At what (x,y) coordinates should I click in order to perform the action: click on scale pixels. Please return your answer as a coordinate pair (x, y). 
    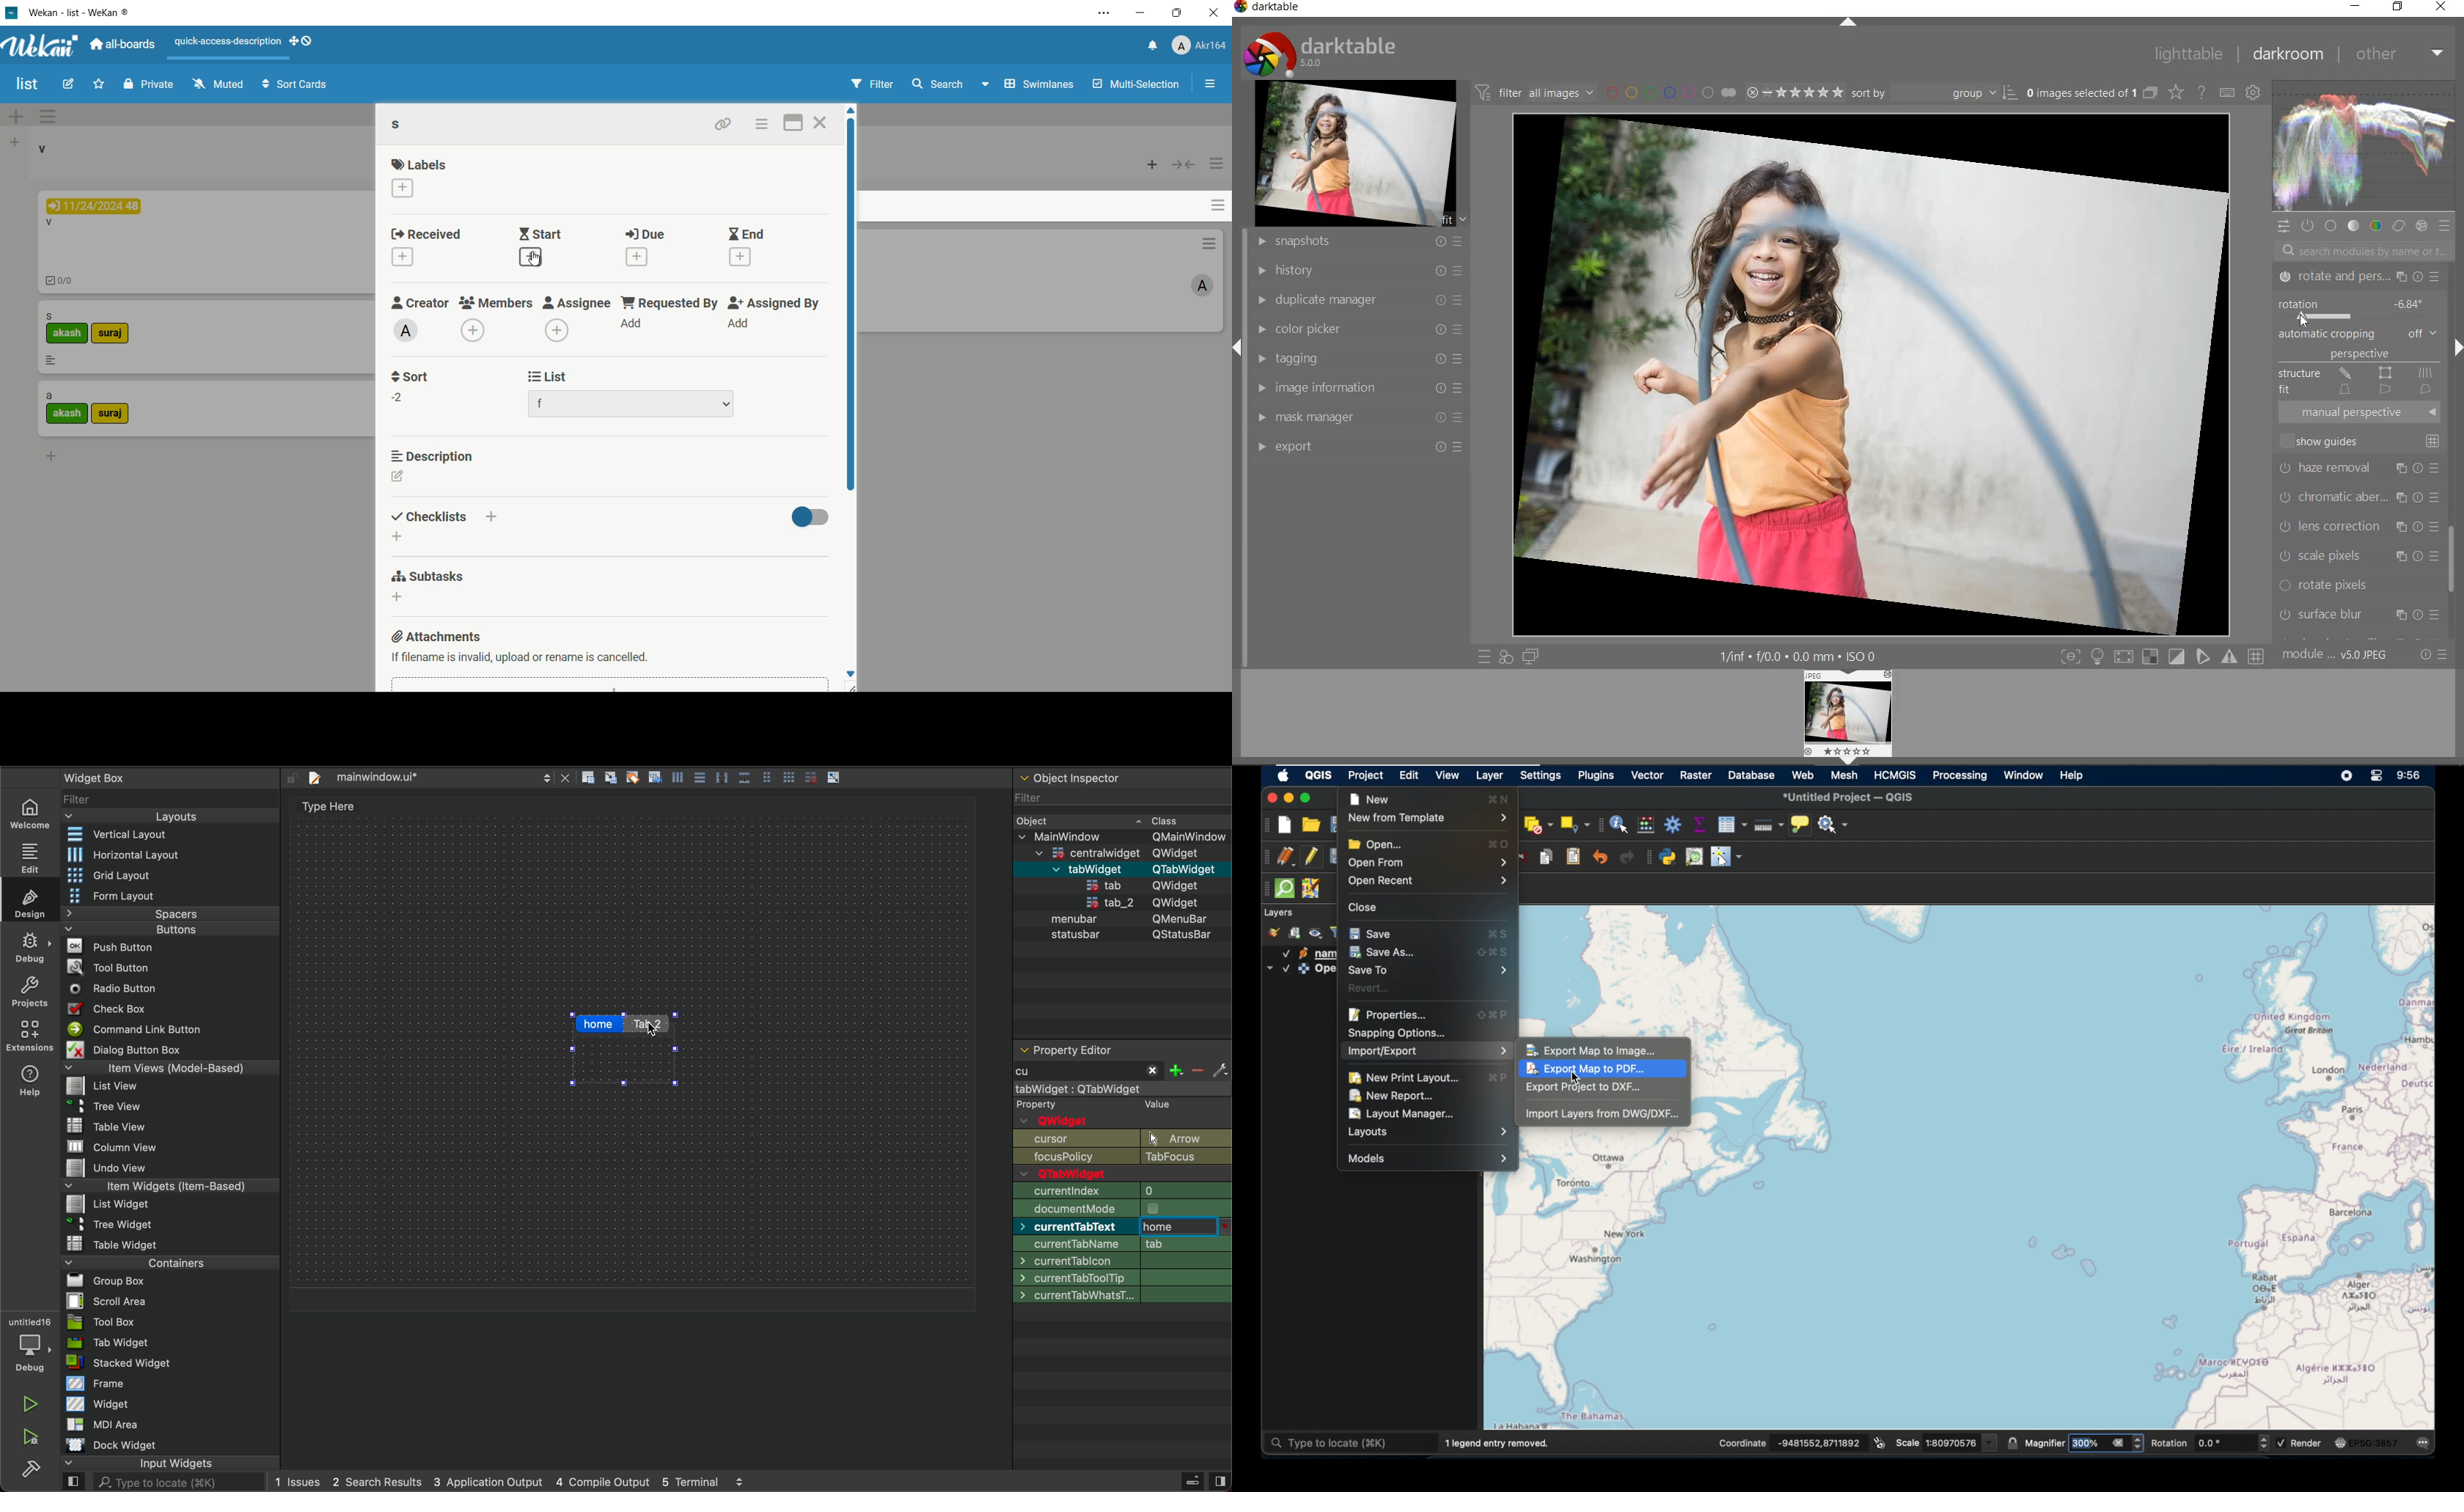
    Looking at the image, I should click on (2354, 553).